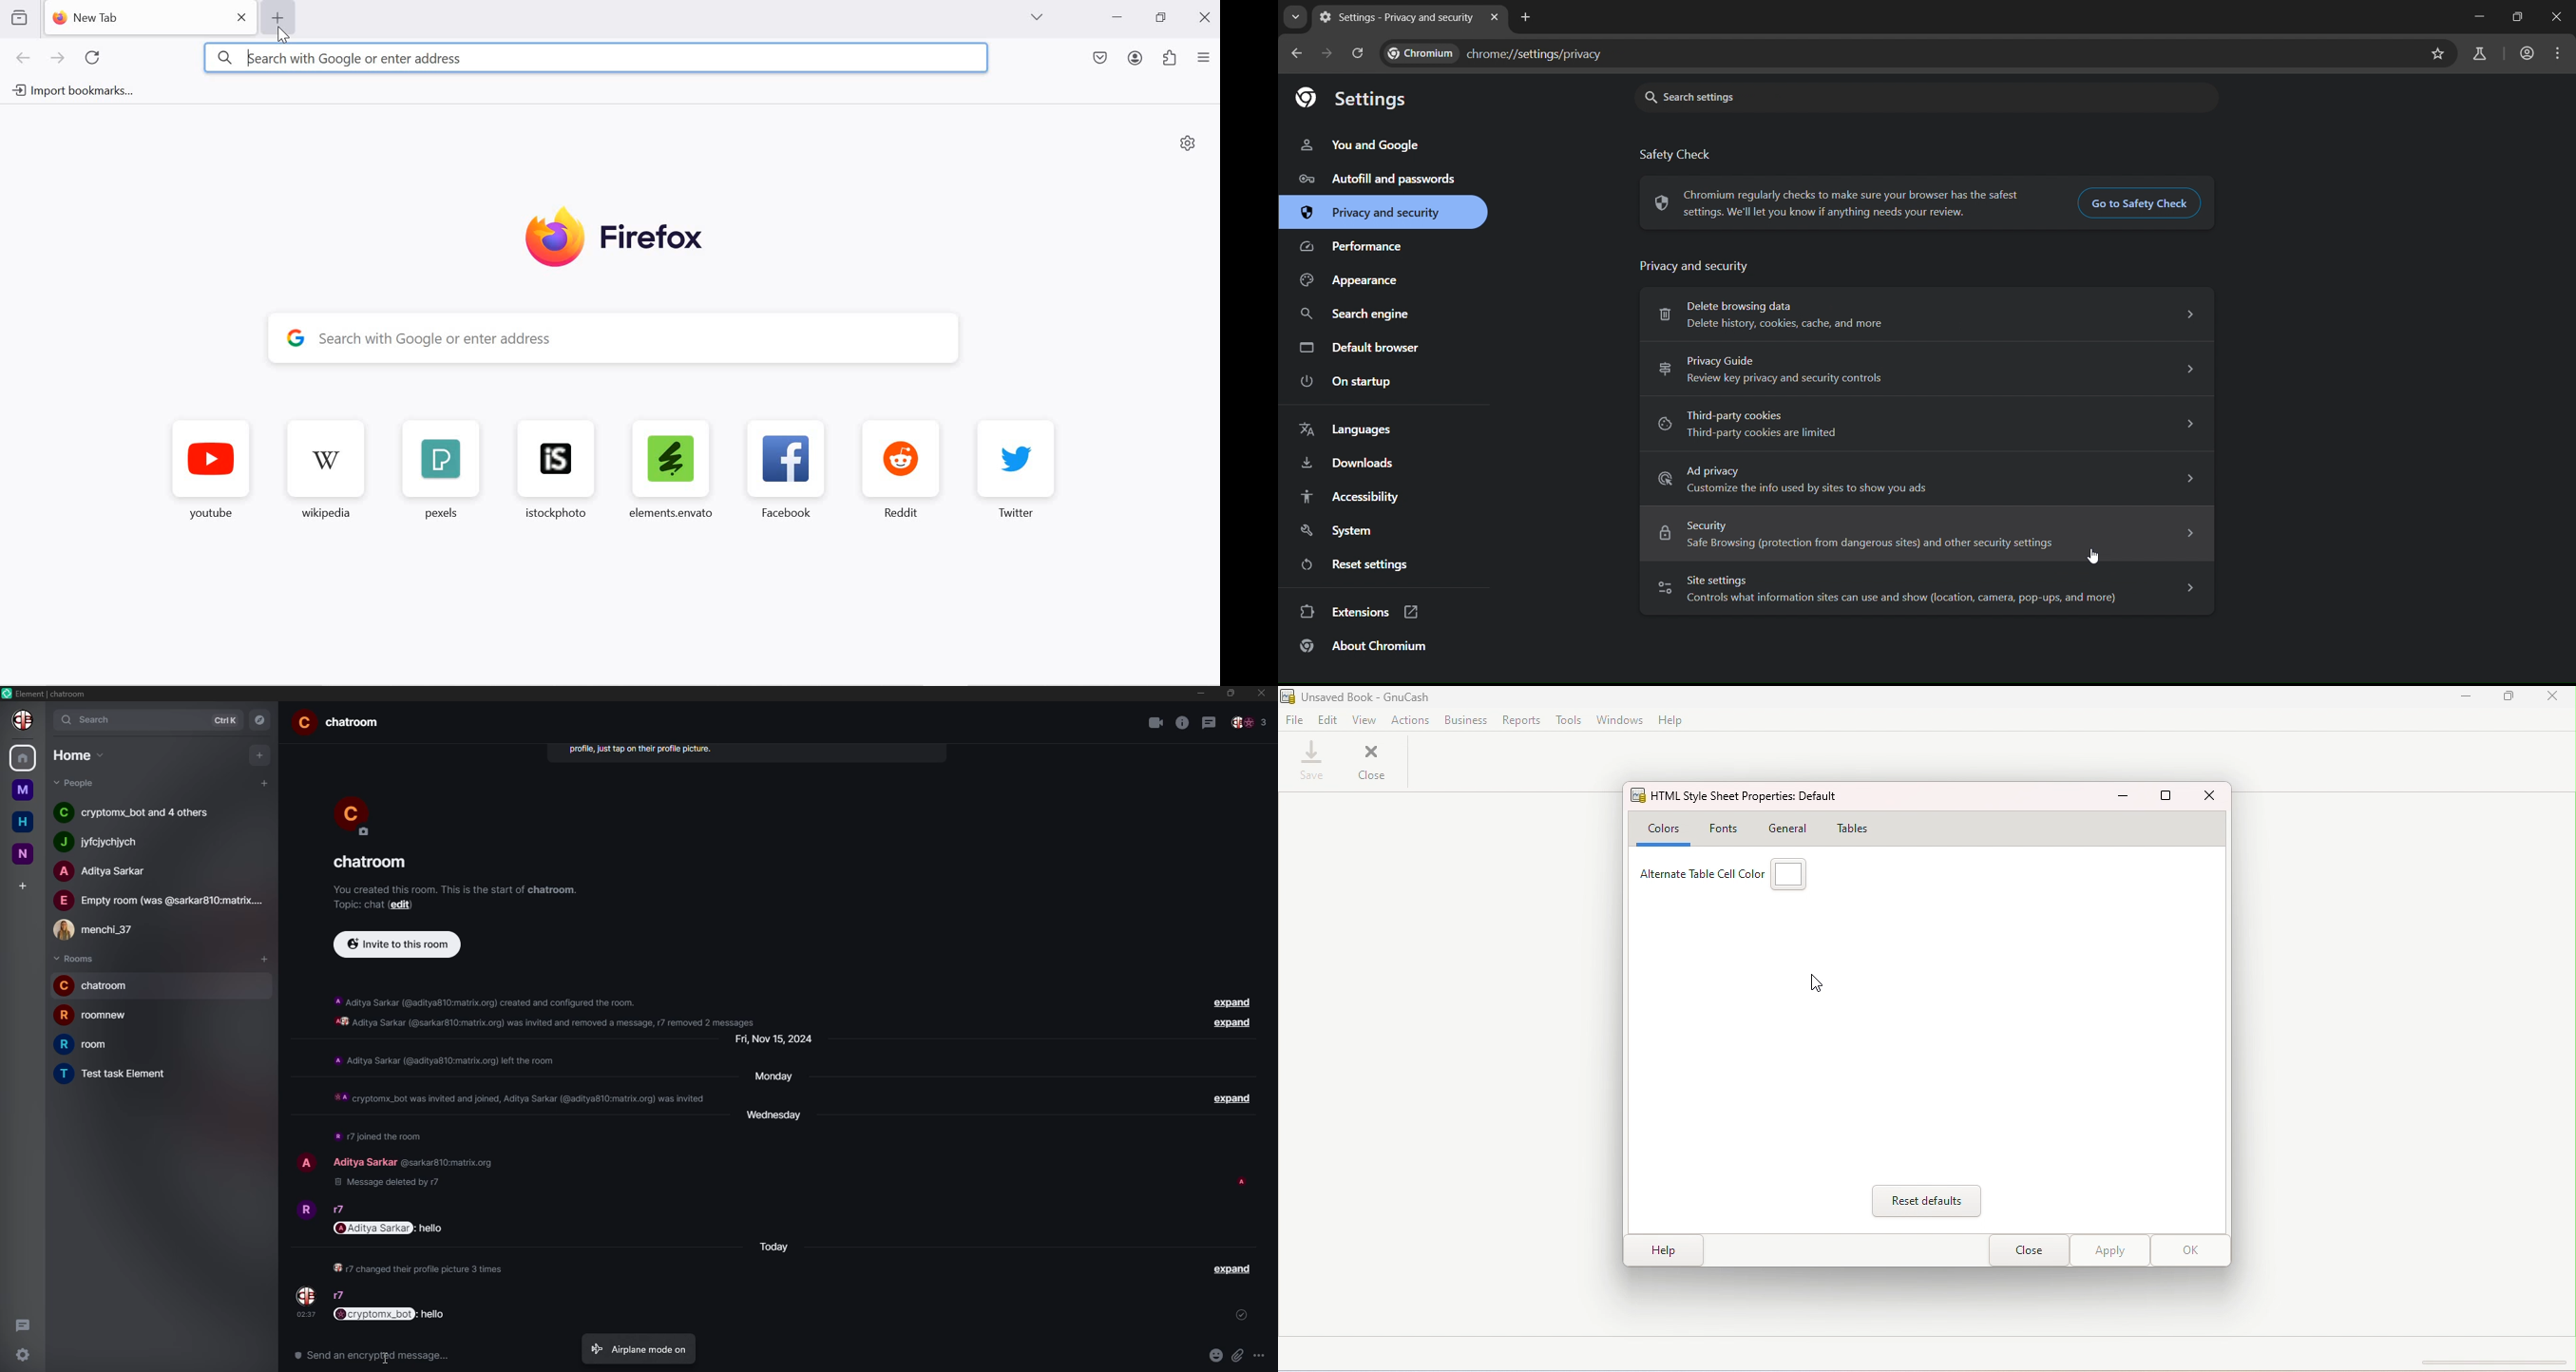  I want to click on close, so click(2030, 1250).